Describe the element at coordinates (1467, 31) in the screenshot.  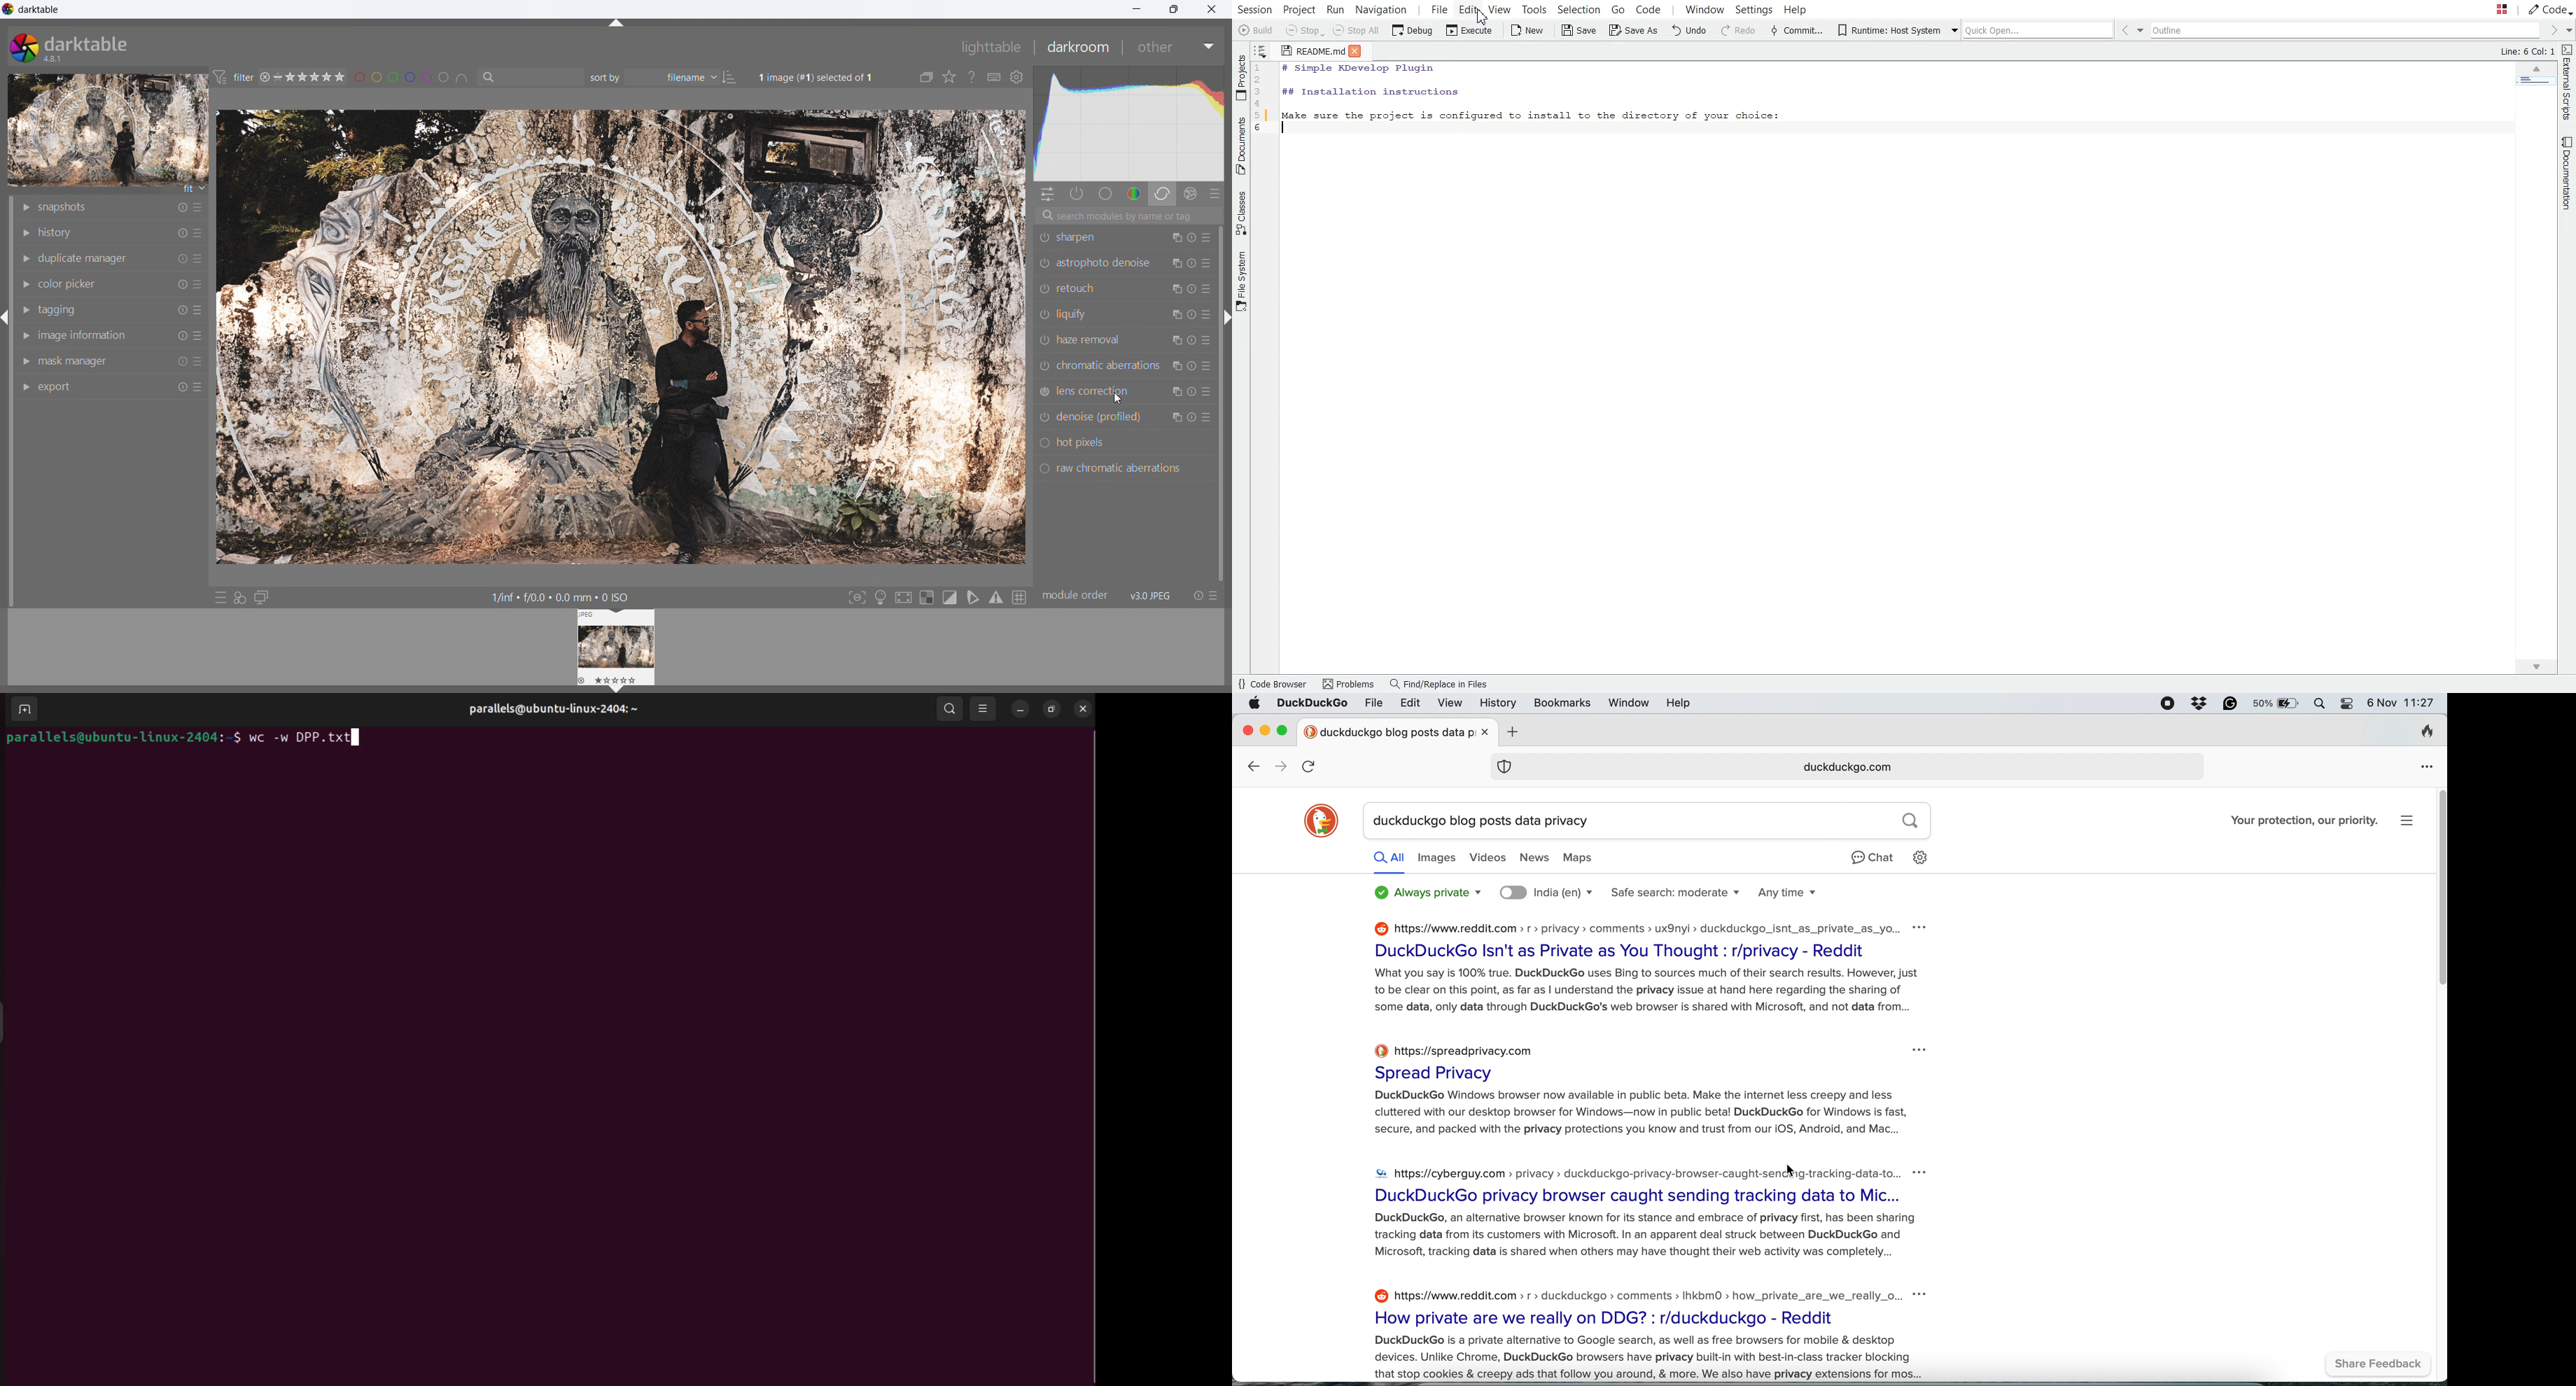
I see `Execute` at that location.